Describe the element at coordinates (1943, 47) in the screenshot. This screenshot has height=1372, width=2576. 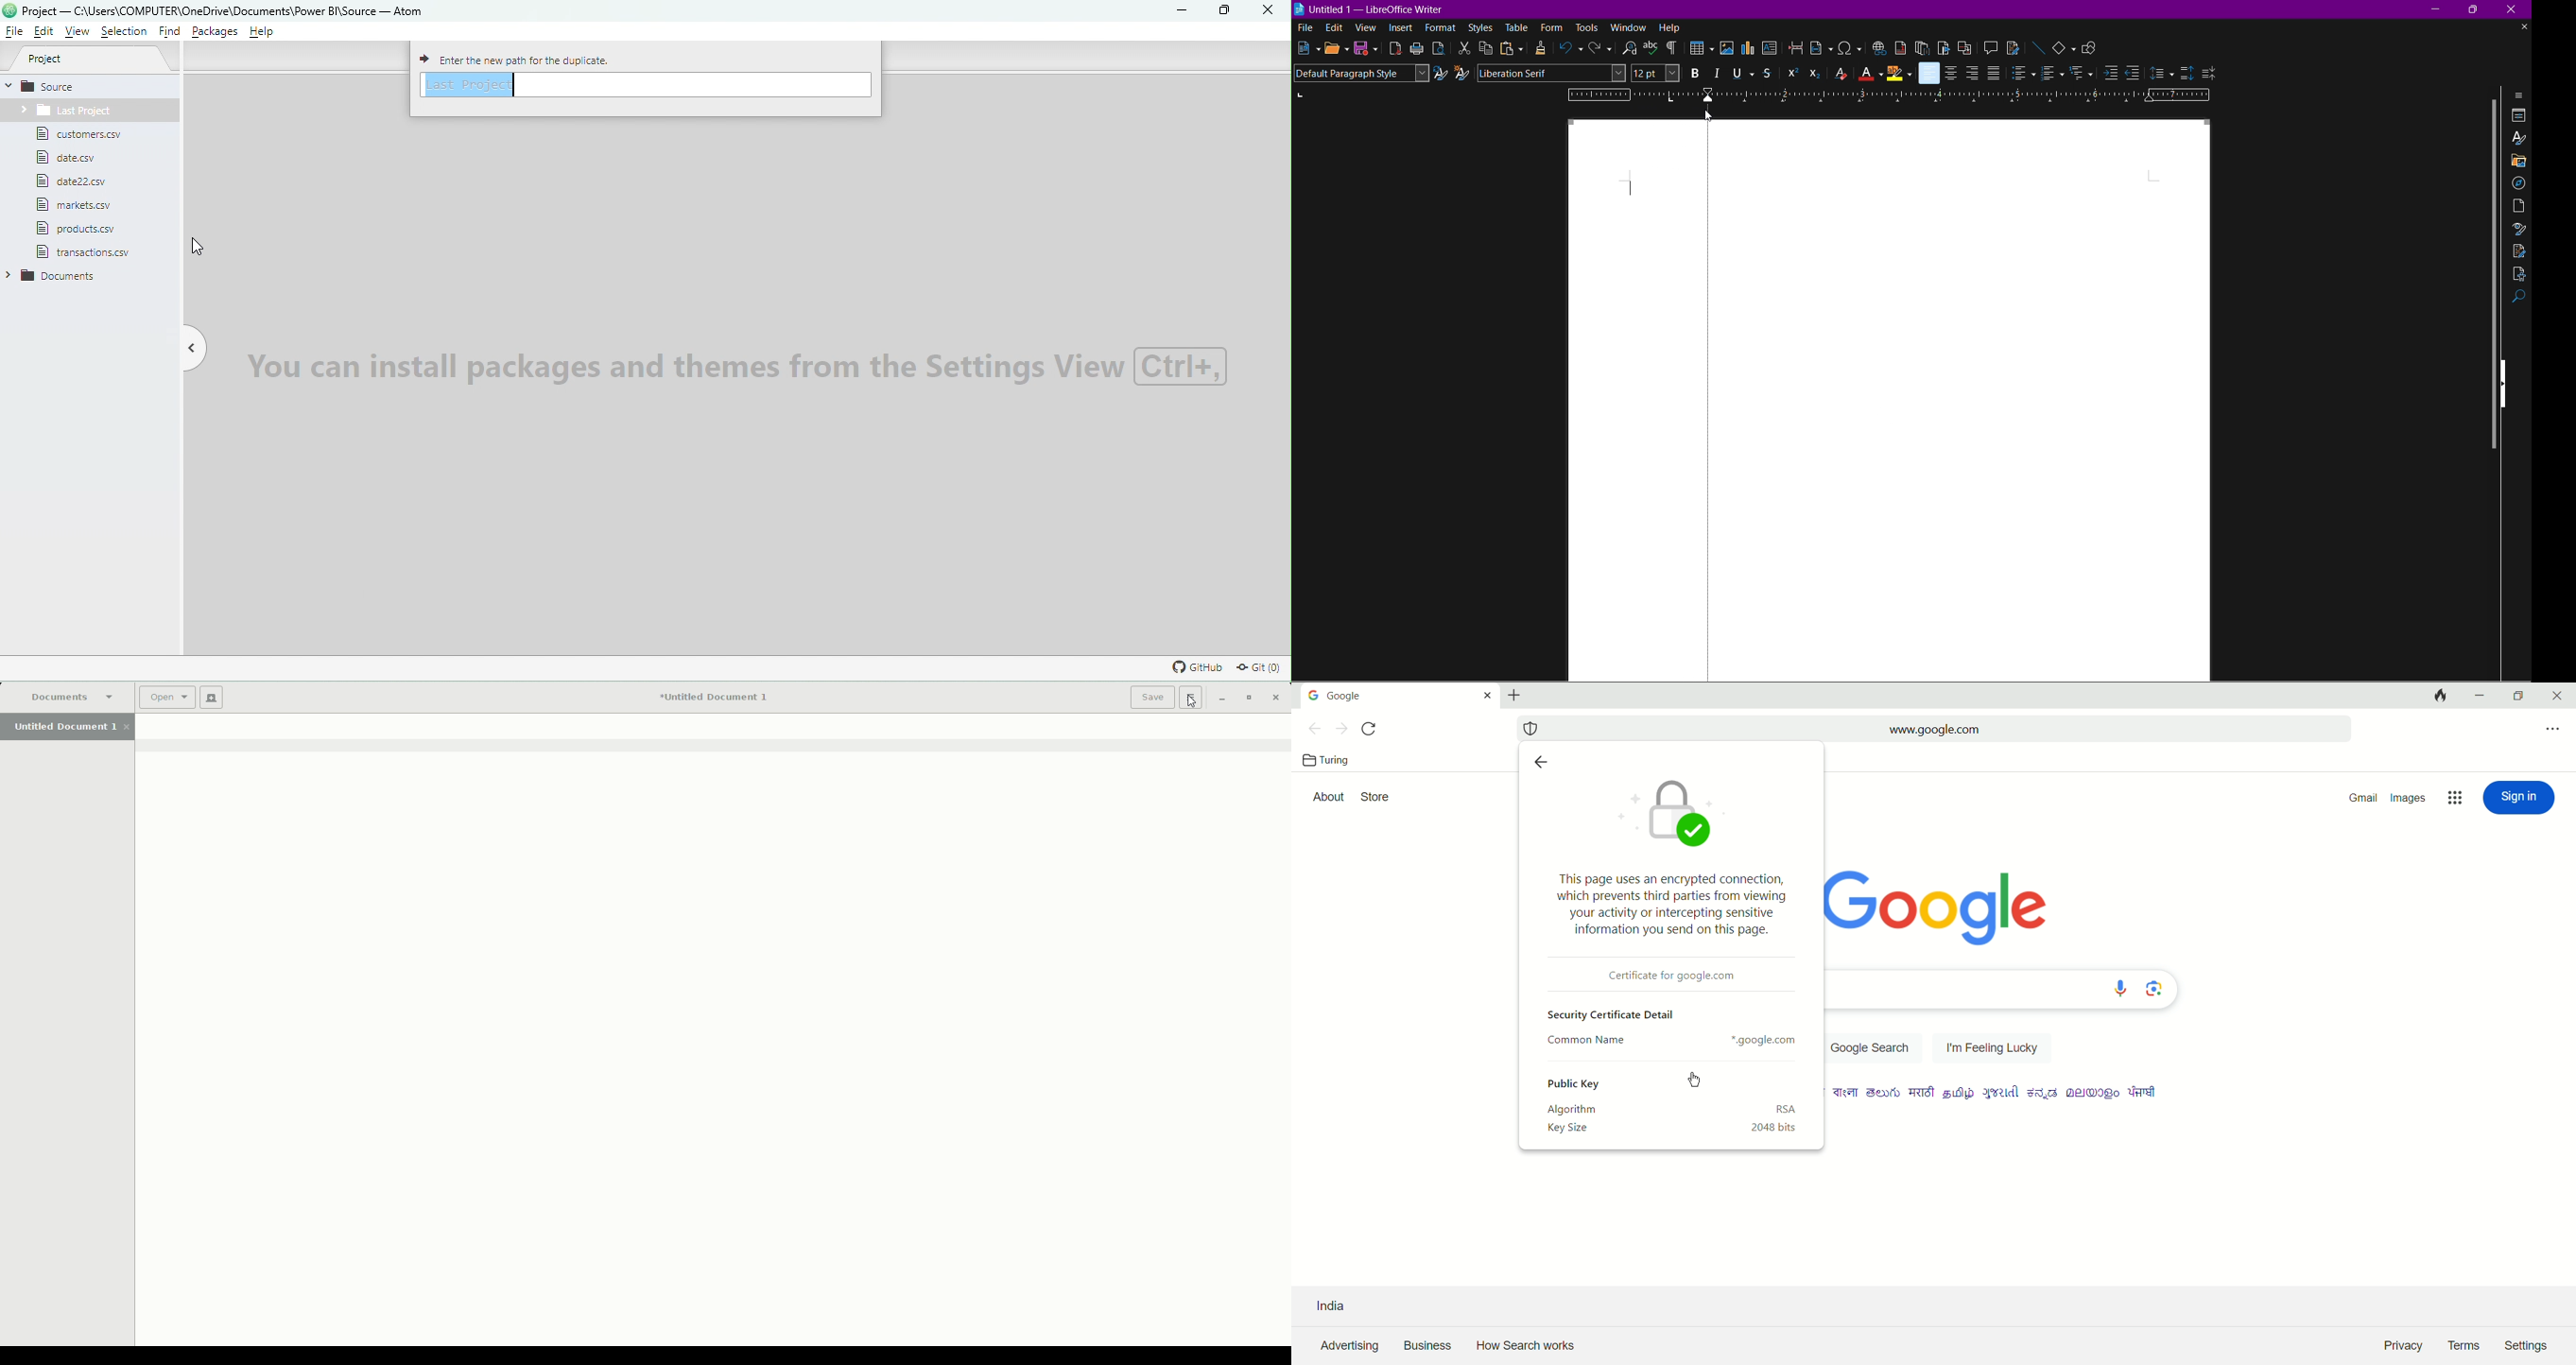
I see `Insert Bookmark` at that location.